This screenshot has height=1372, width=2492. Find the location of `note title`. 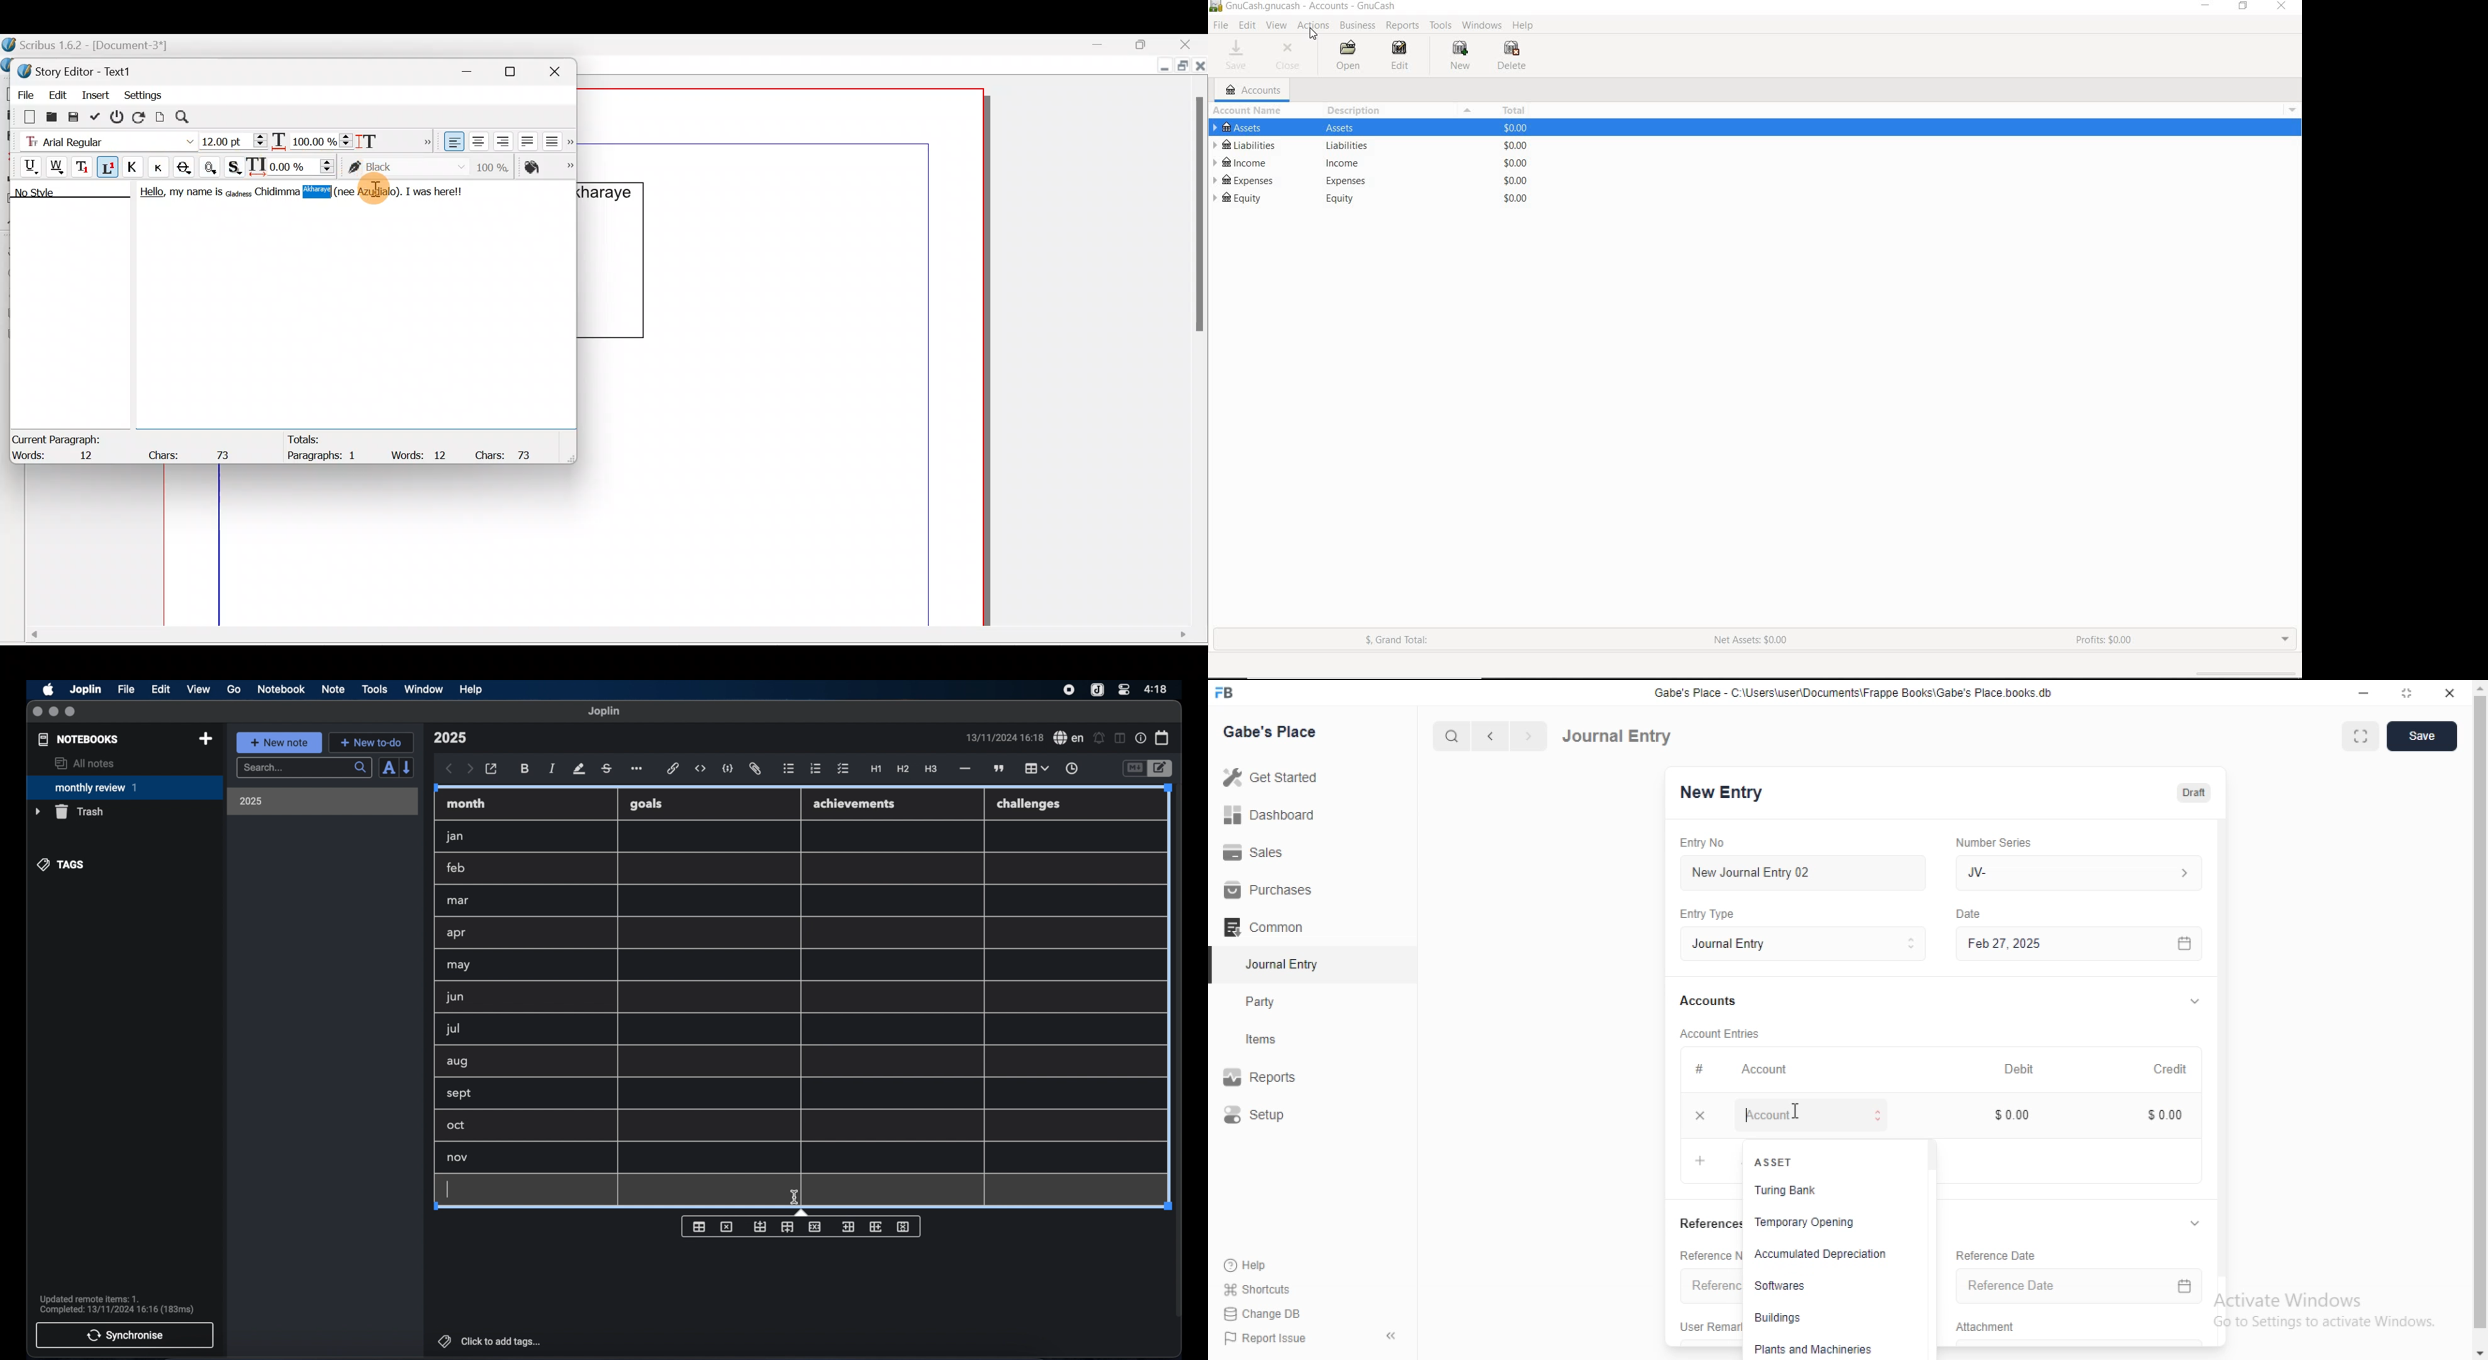

note title is located at coordinates (450, 738).